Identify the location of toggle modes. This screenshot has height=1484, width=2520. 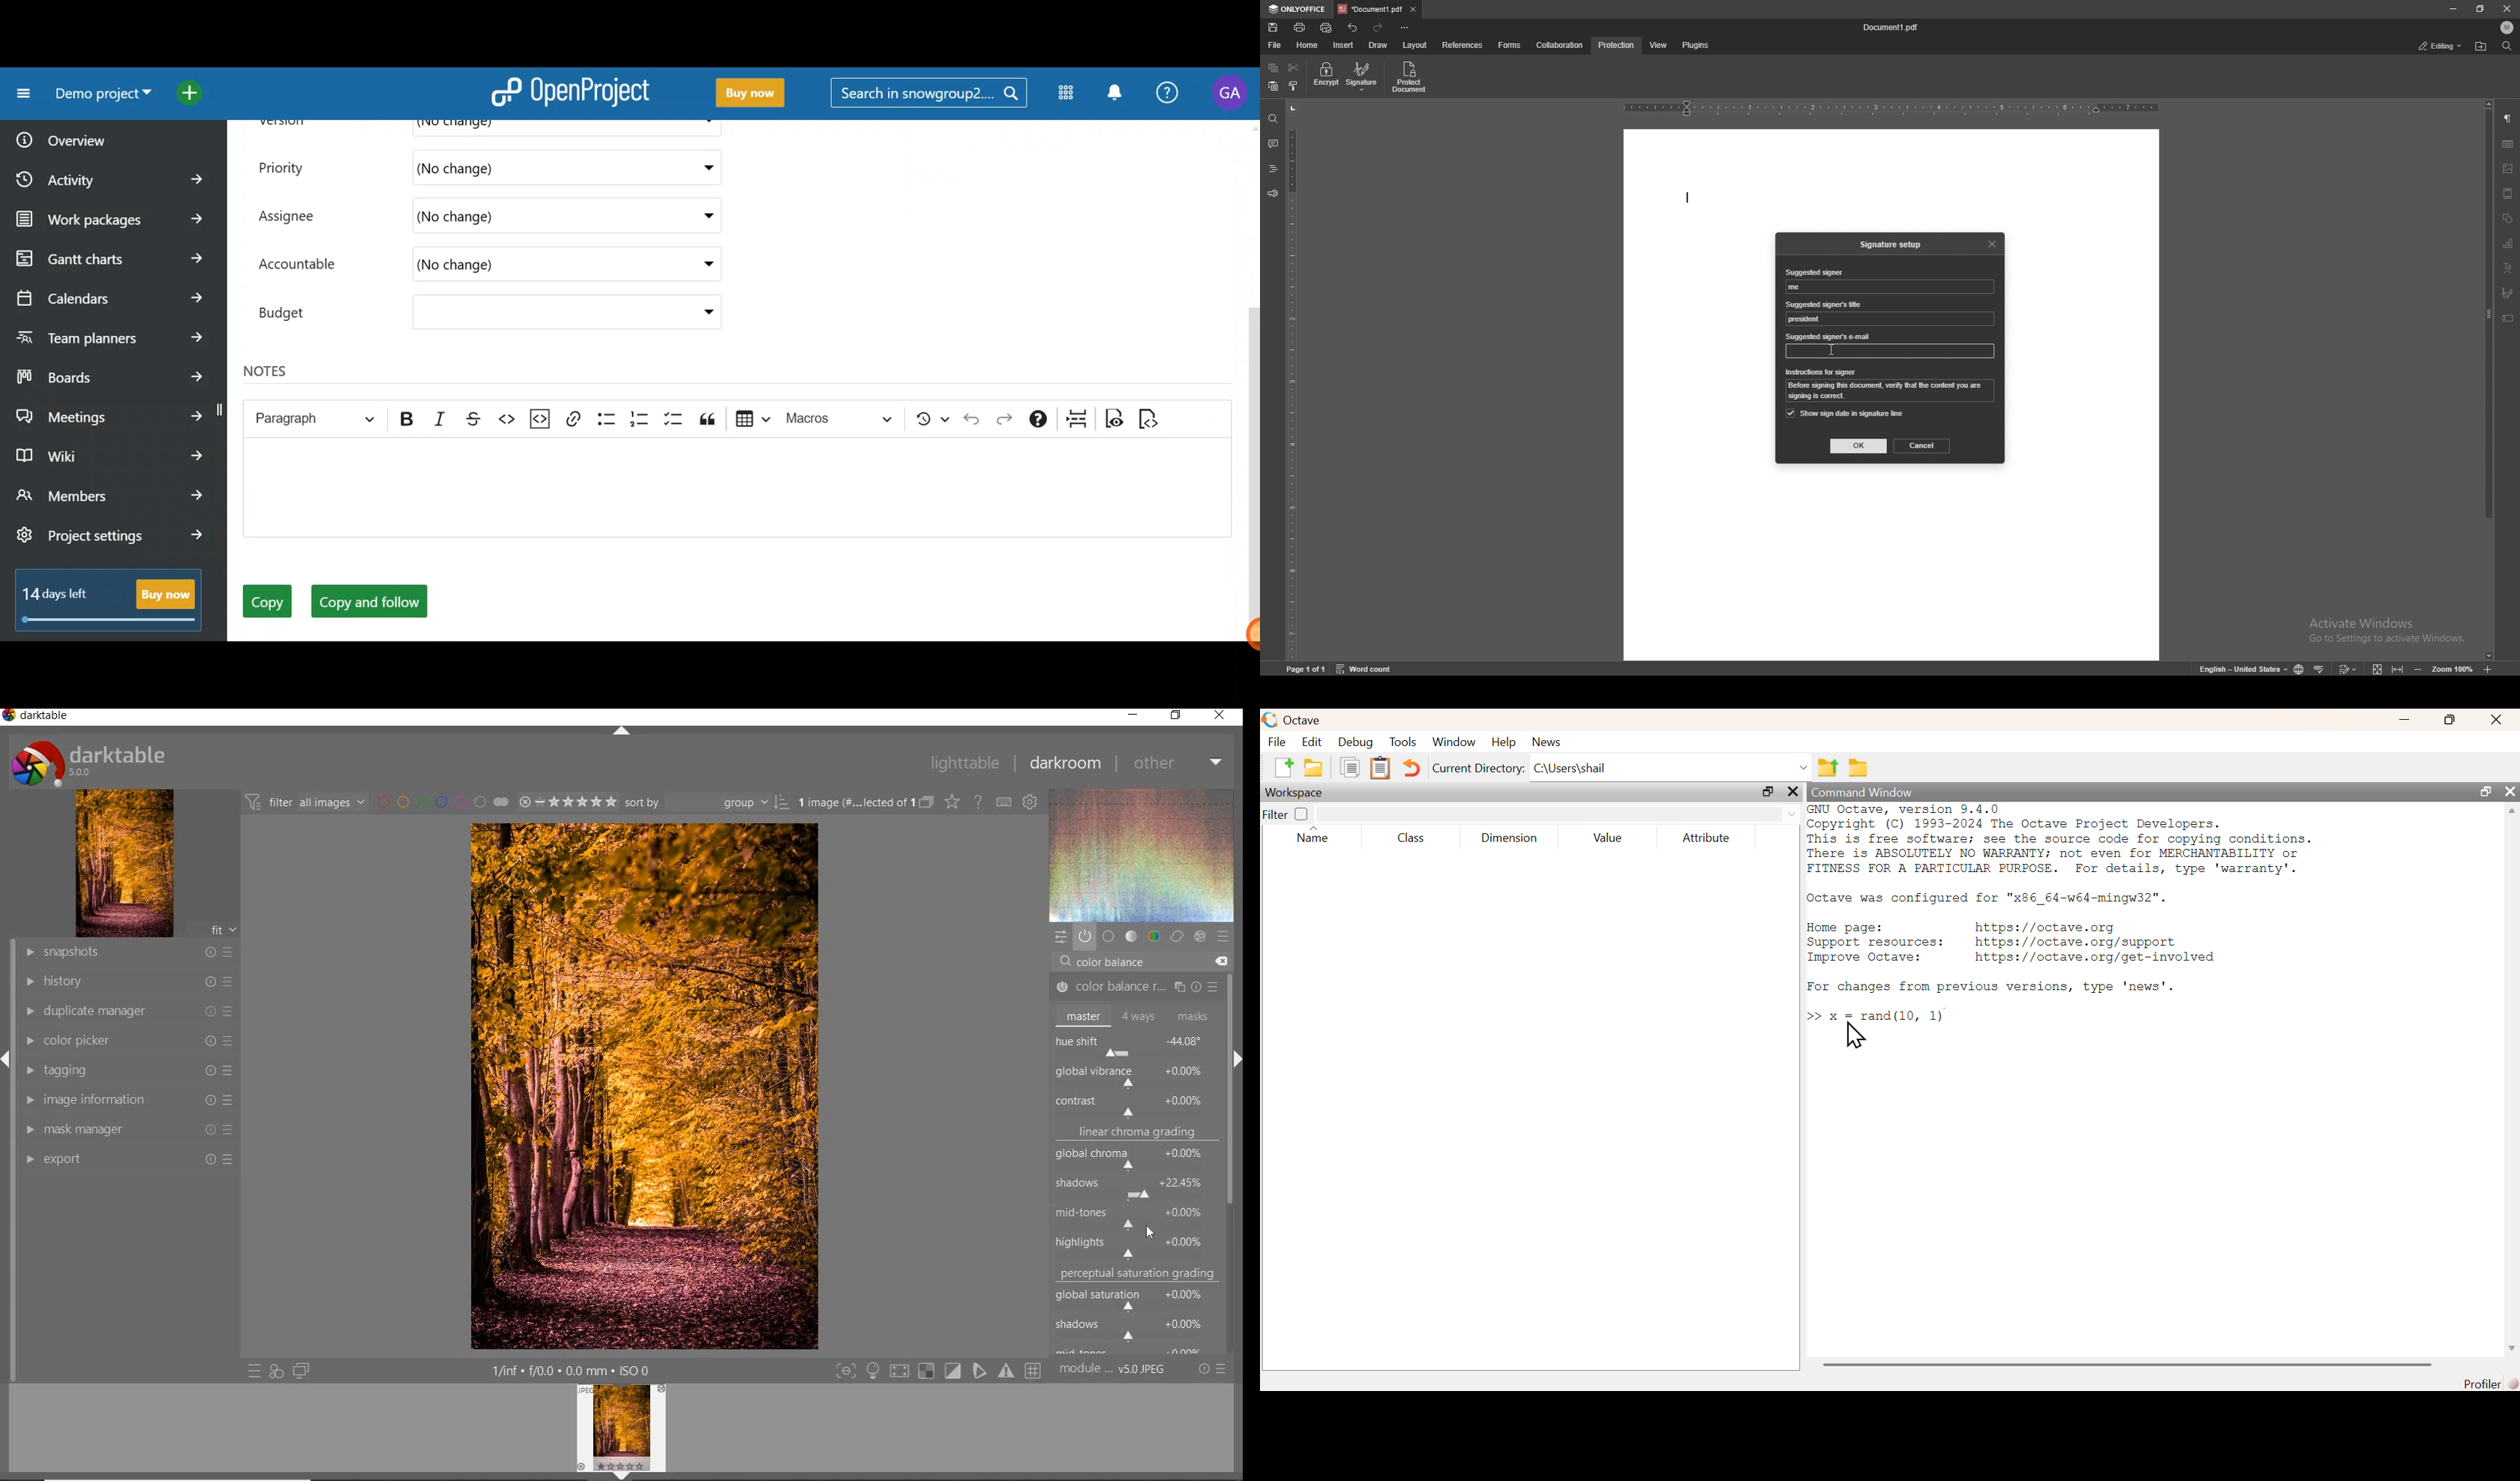
(935, 1371).